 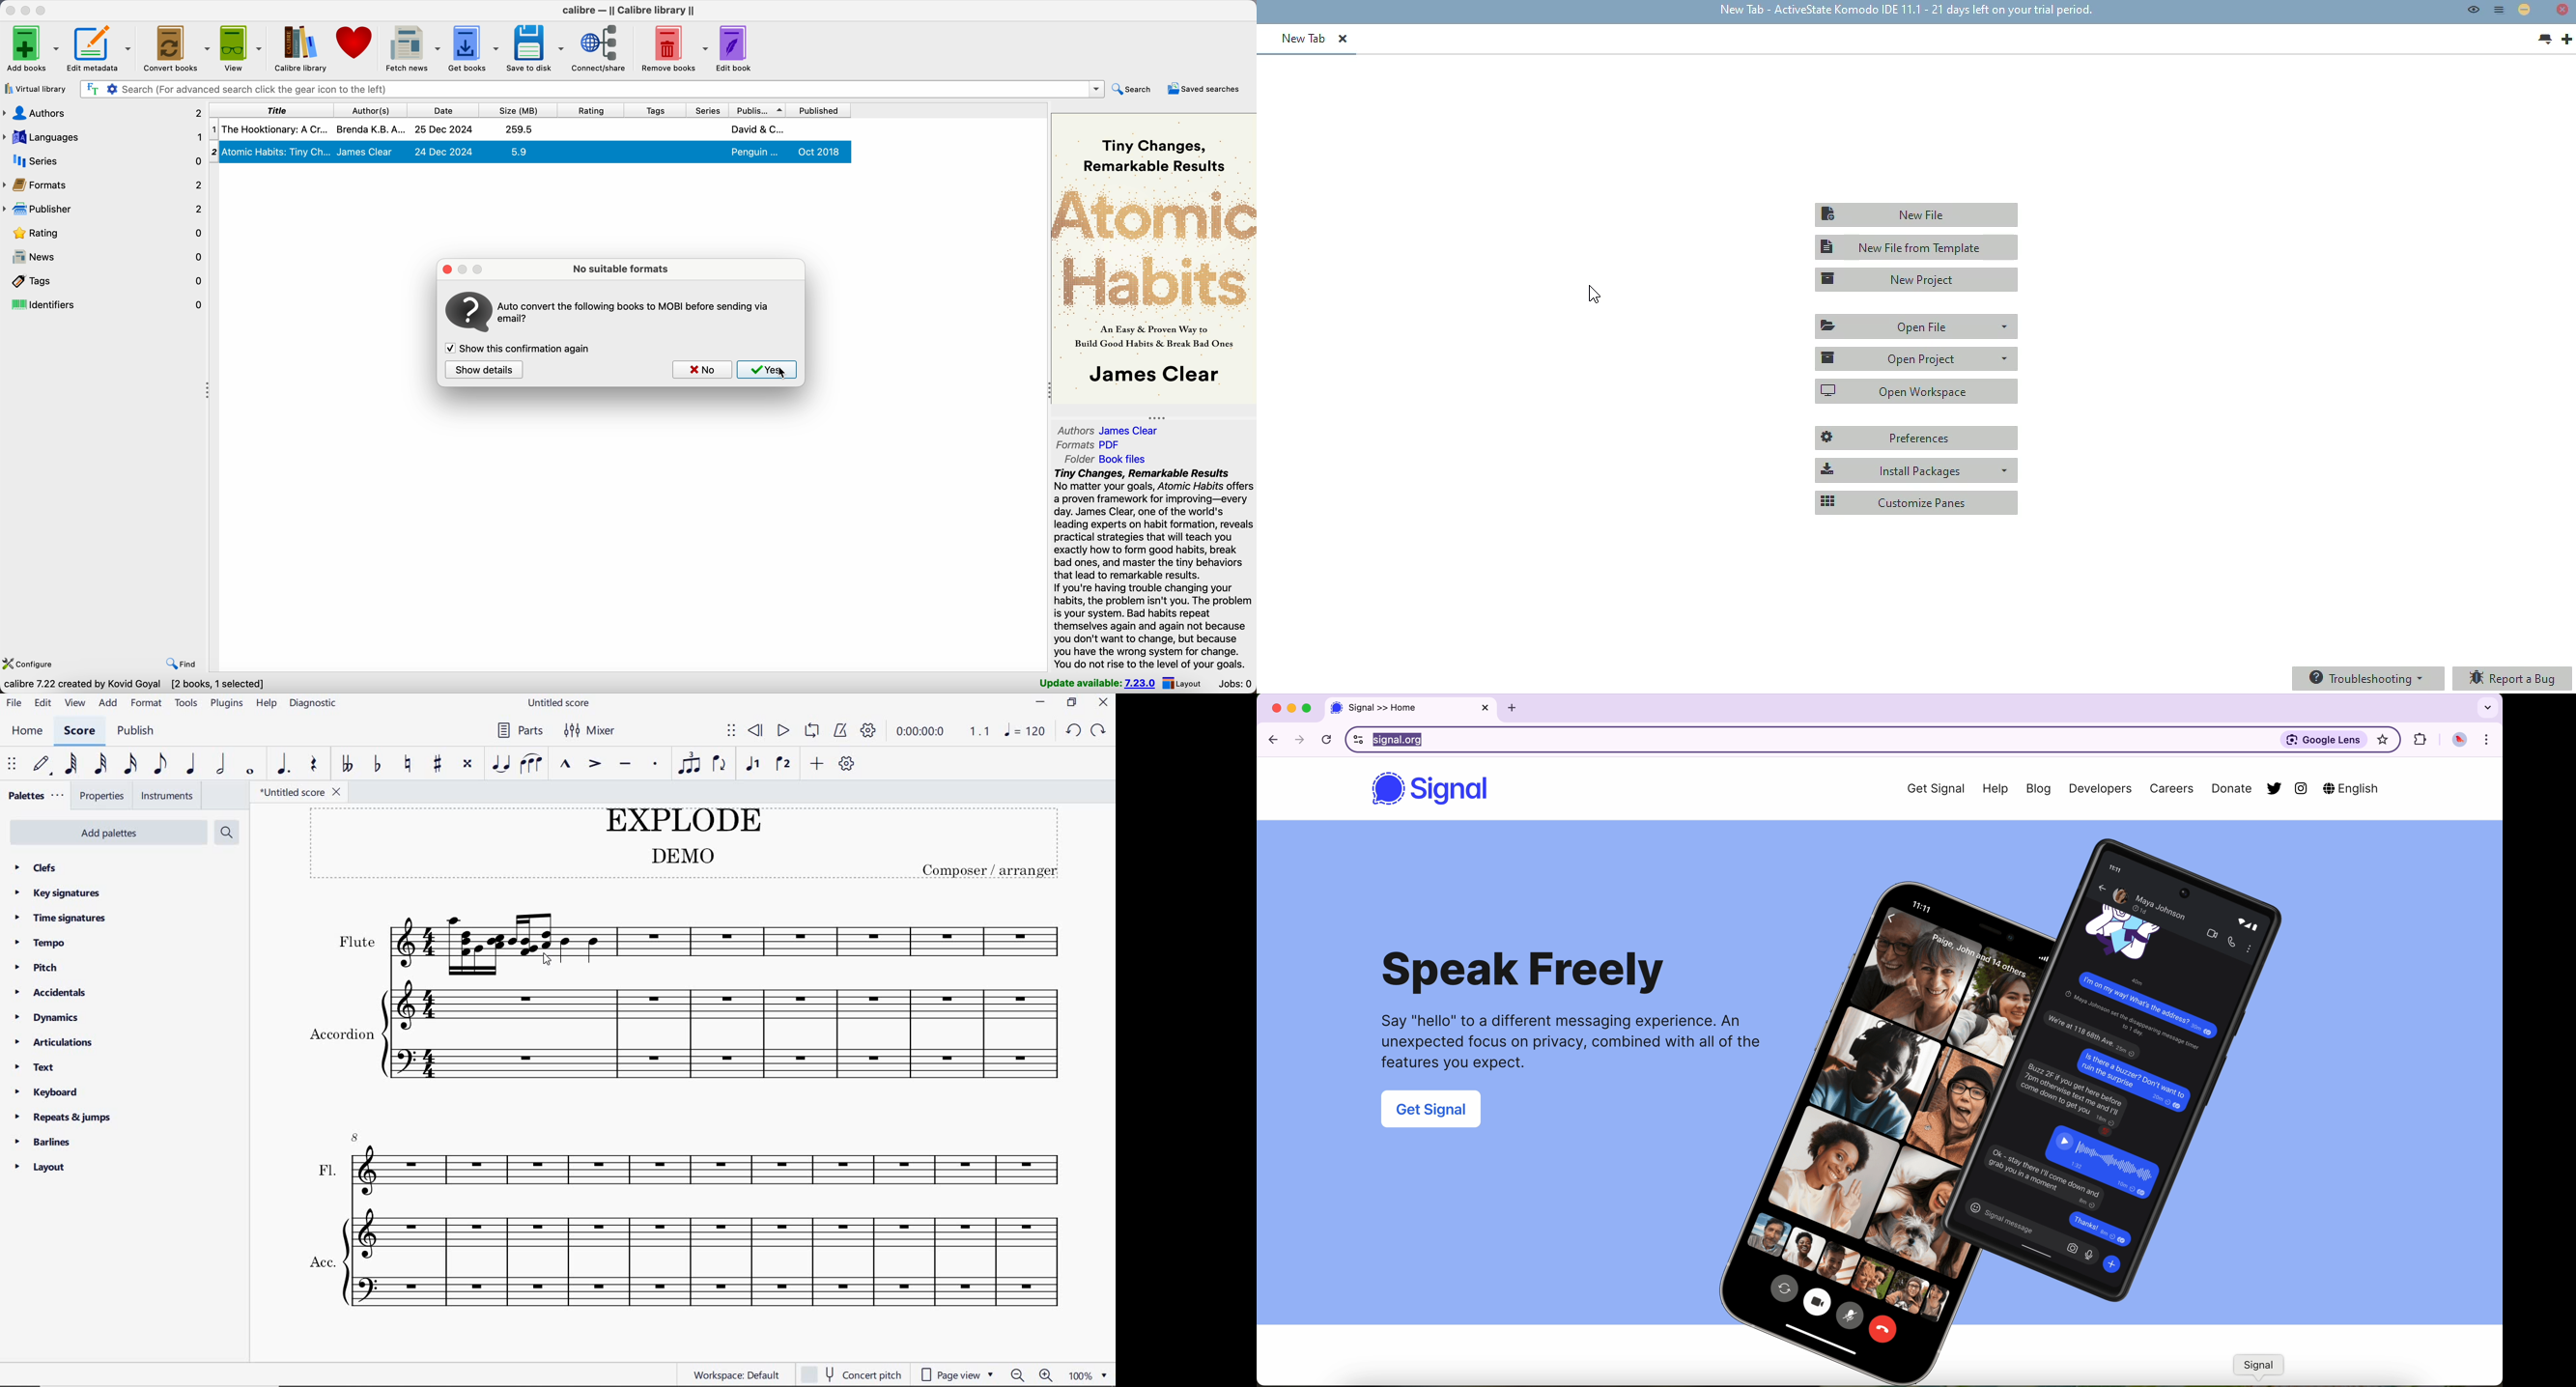 What do you see at coordinates (2322, 739) in the screenshot?
I see `Google Lens` at bounding box center [2322, 739].